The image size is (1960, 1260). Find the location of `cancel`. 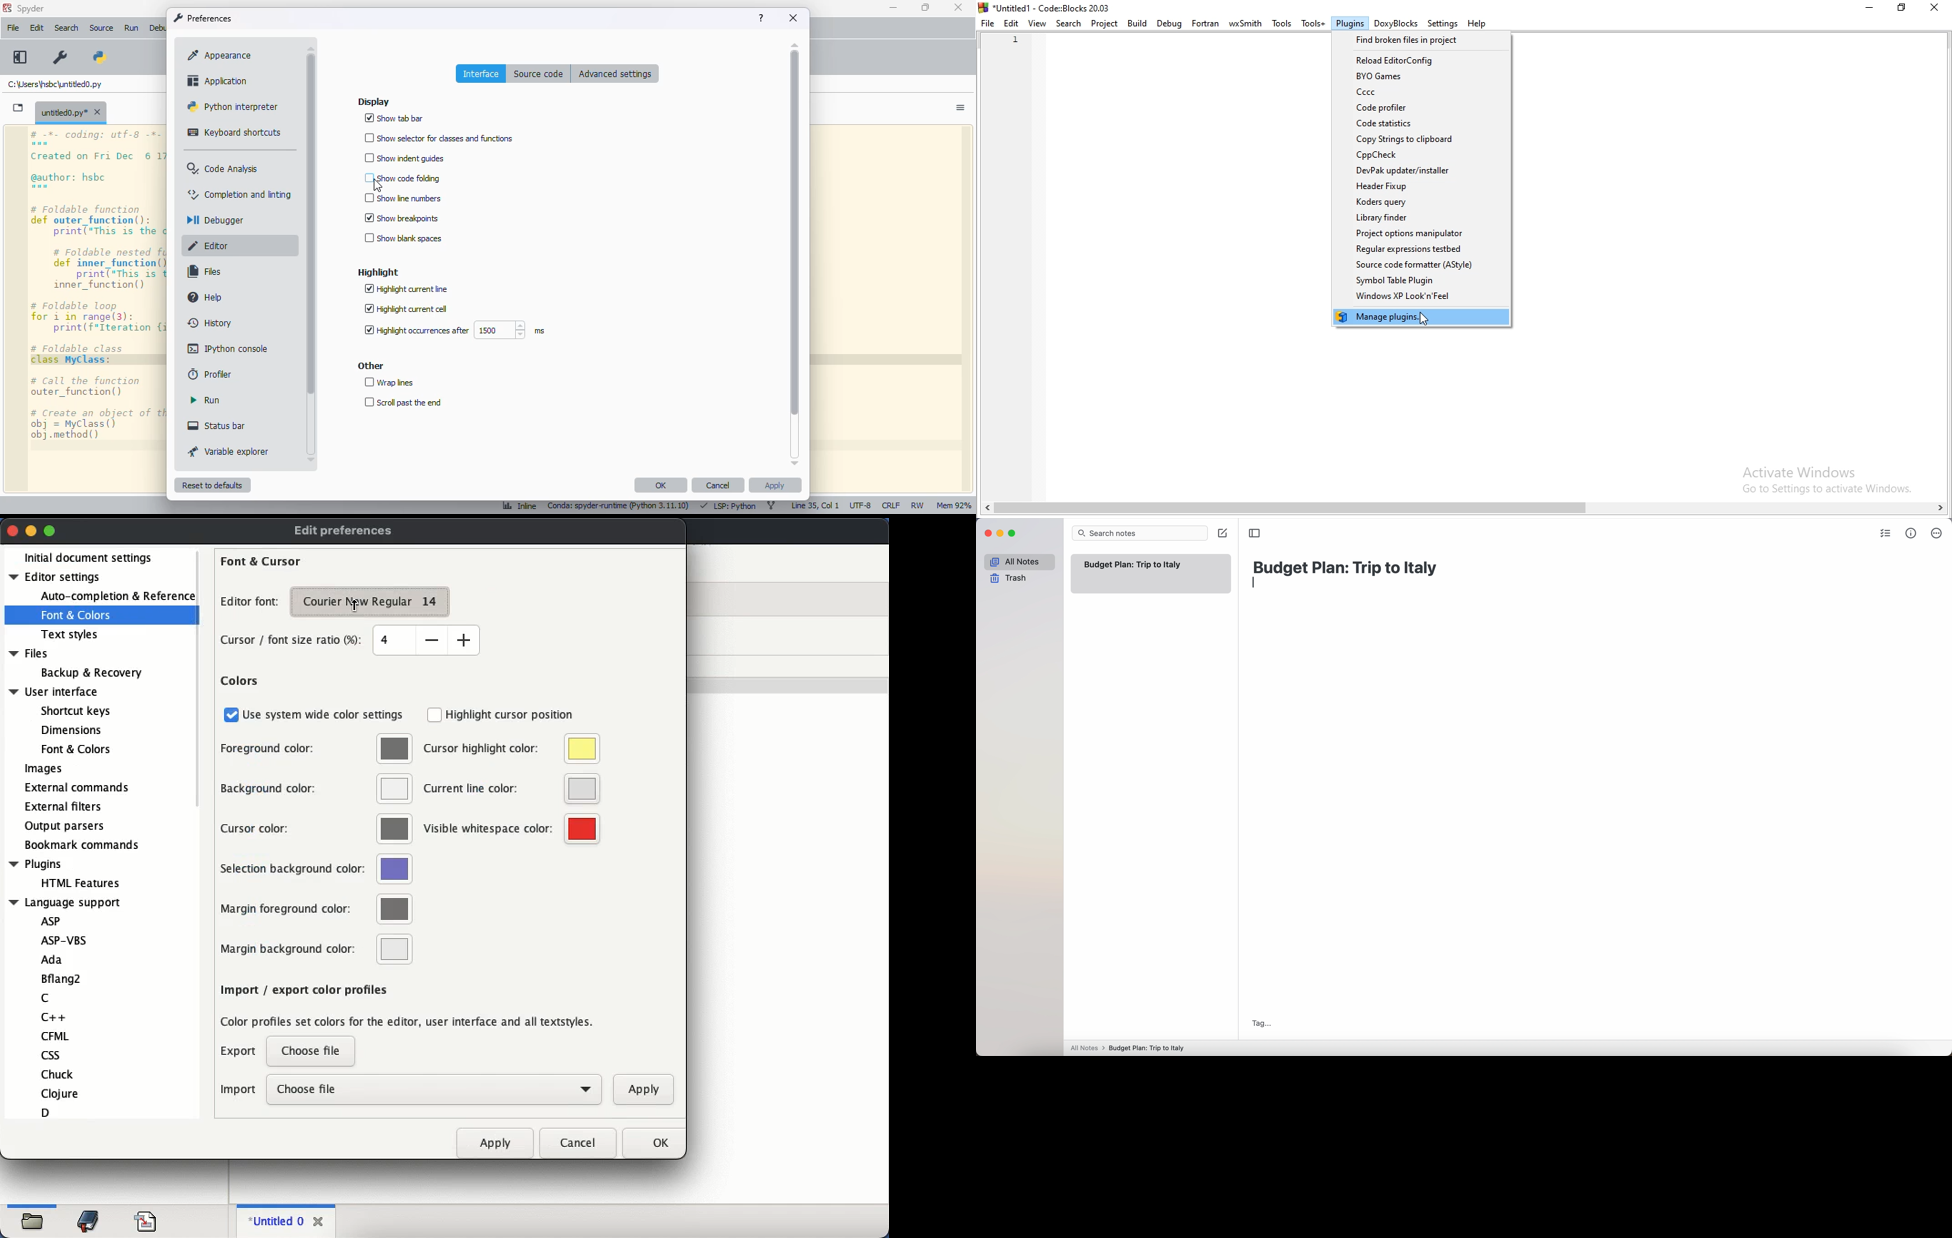

cancel is located at coordinates (719, 485).